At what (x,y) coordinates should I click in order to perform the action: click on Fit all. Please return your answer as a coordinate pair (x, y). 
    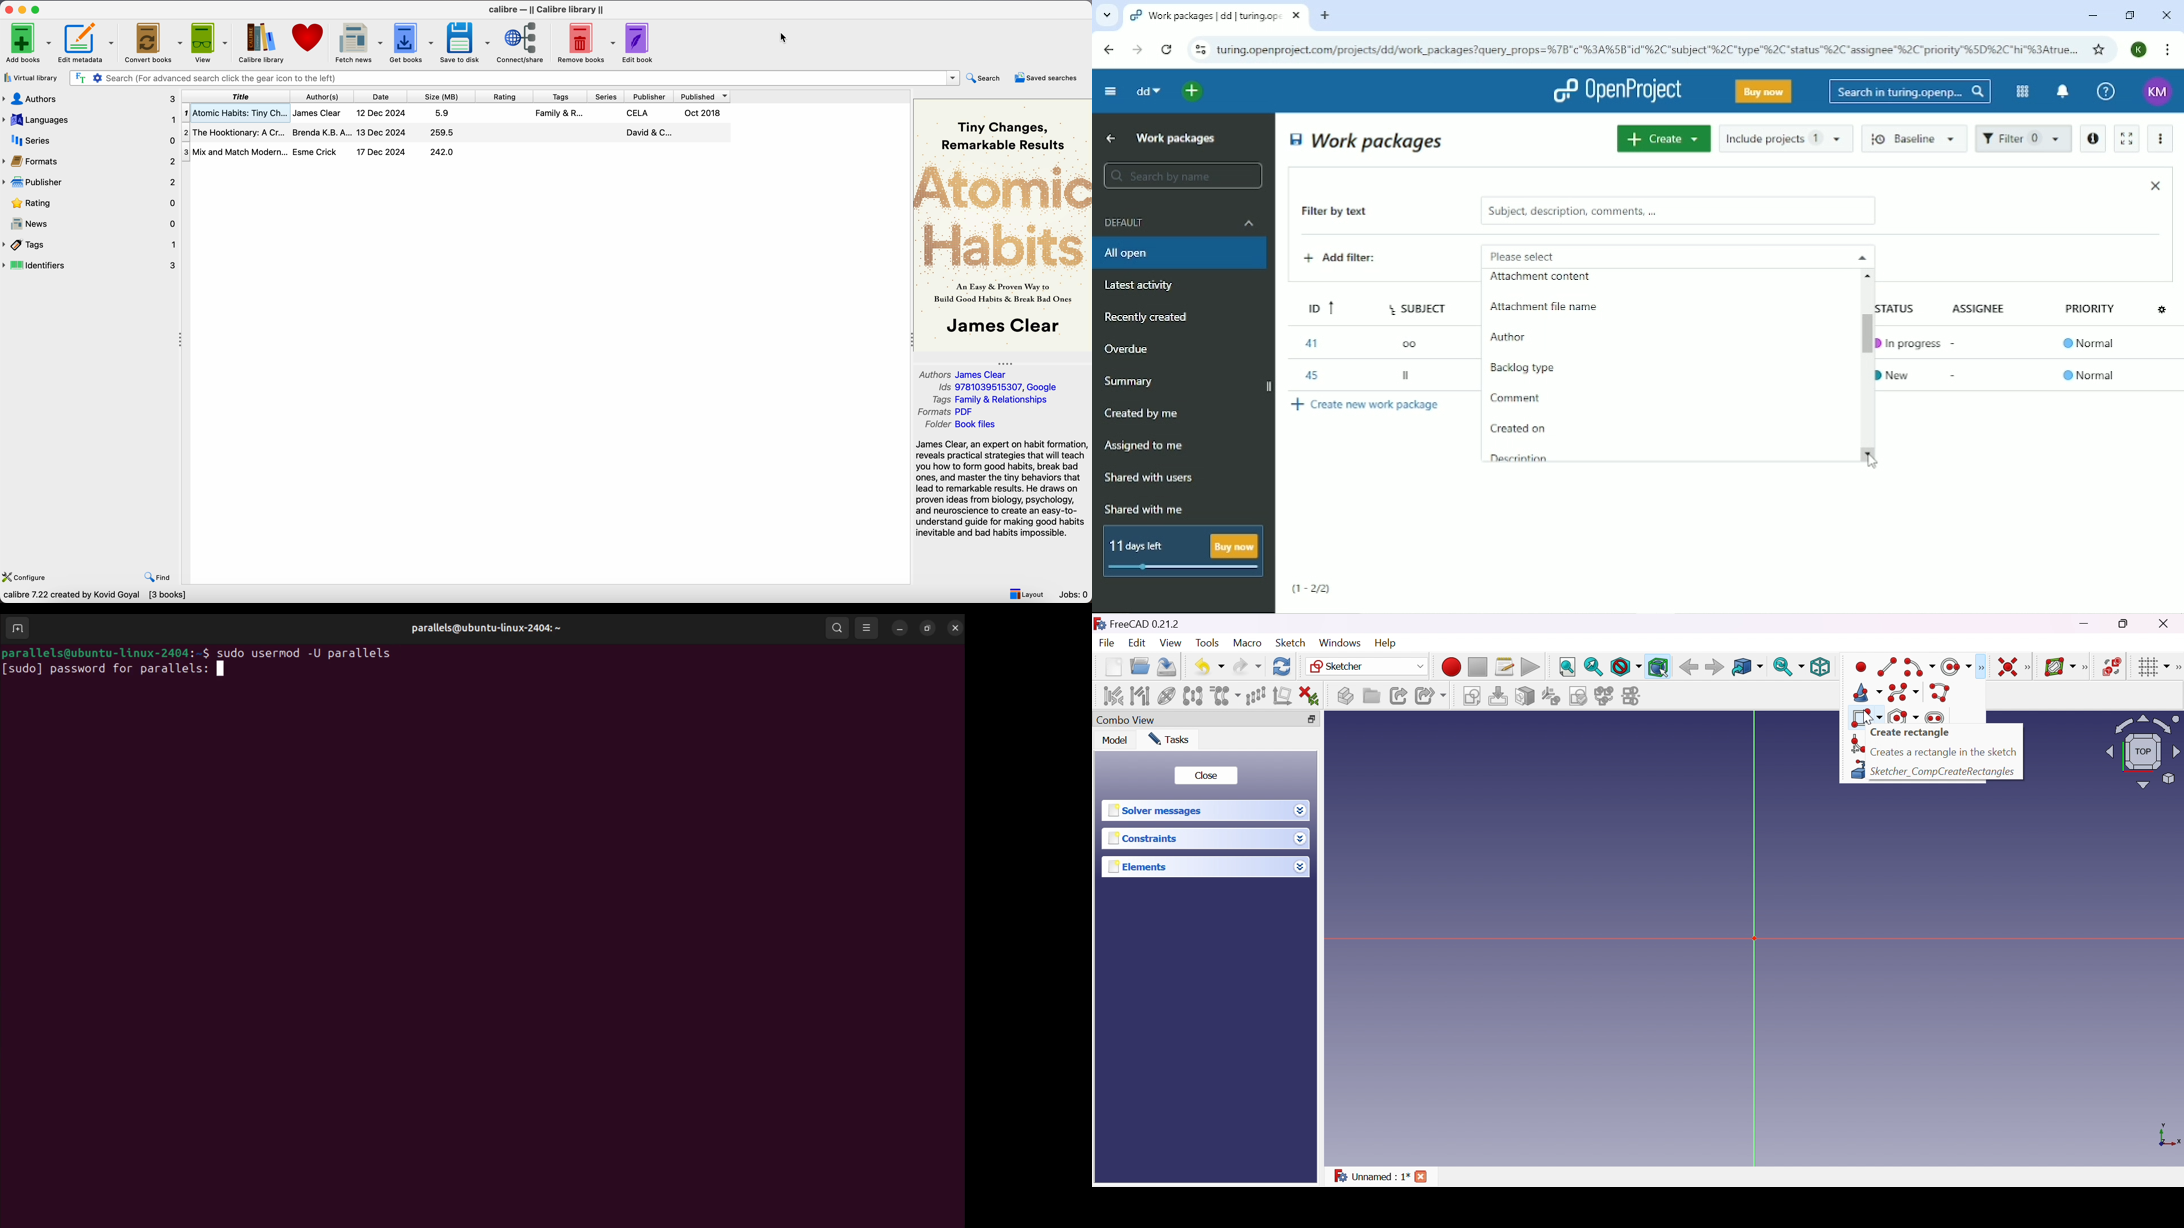
    Looking at the image, I should click on (1567, 666).